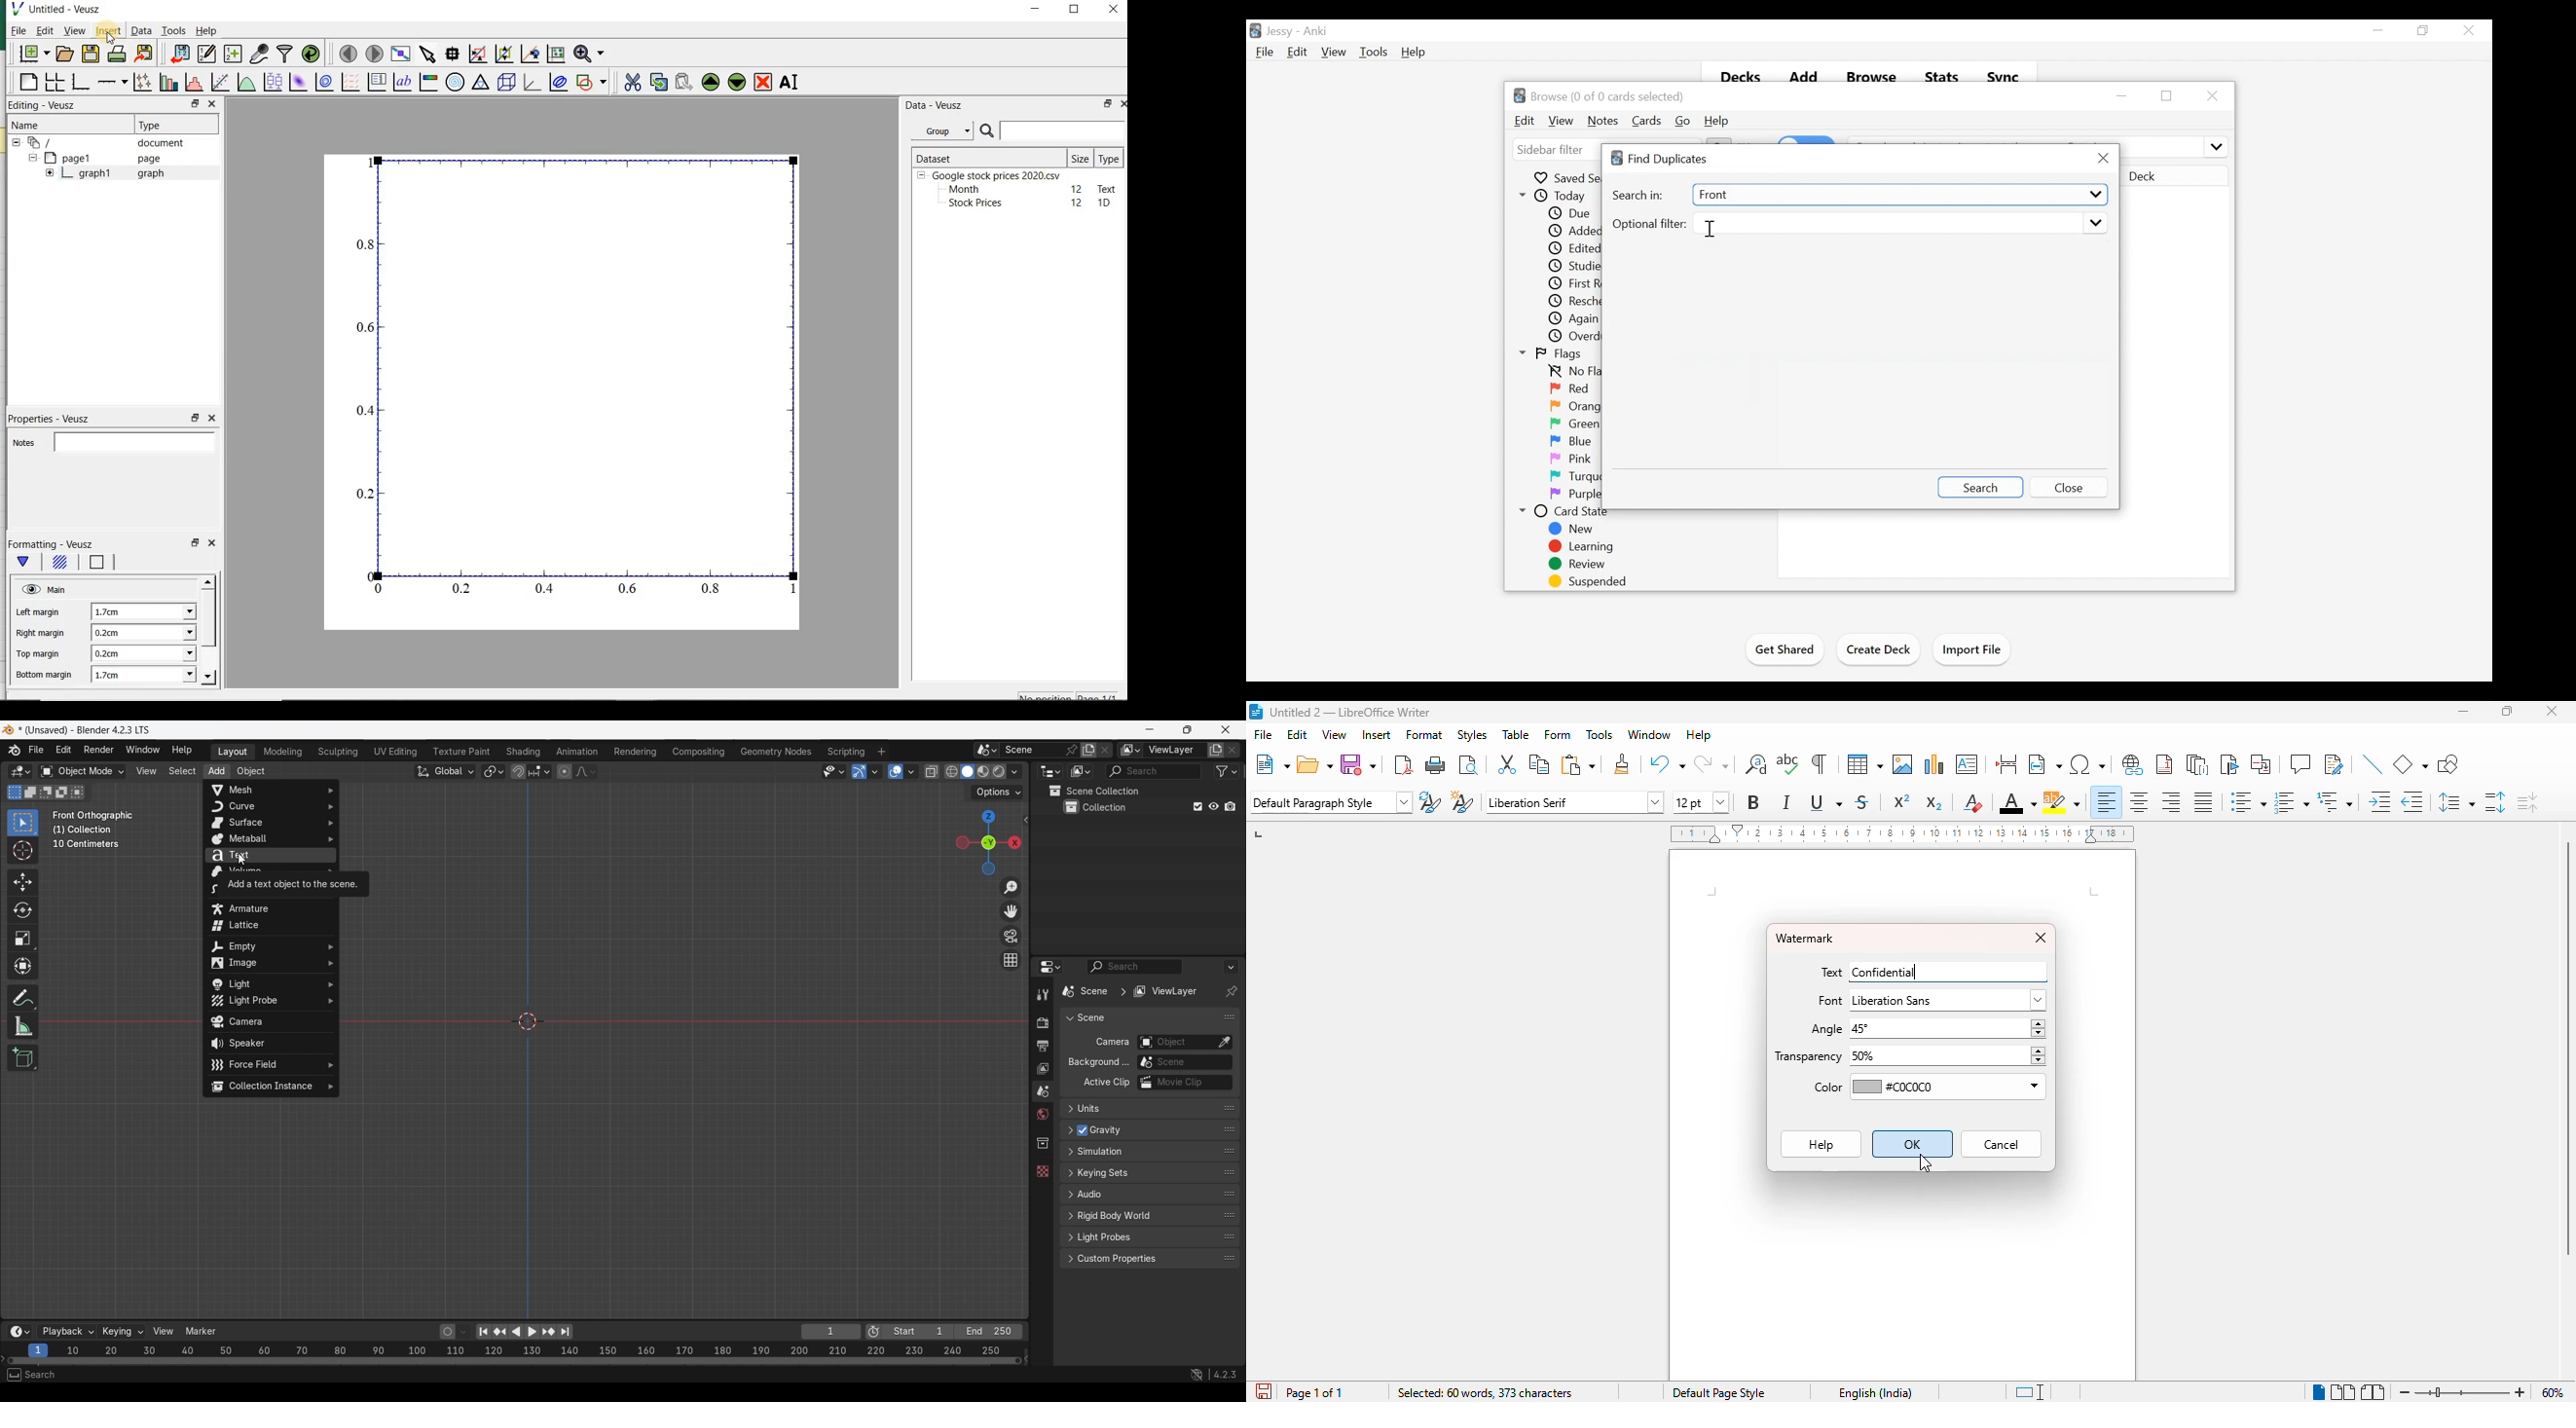 This screenshot has height=1428, width=2576. What do you see at coordinates (271, 926) in the screenshot?
I see `Lattice` at bounding box center [271, 926].